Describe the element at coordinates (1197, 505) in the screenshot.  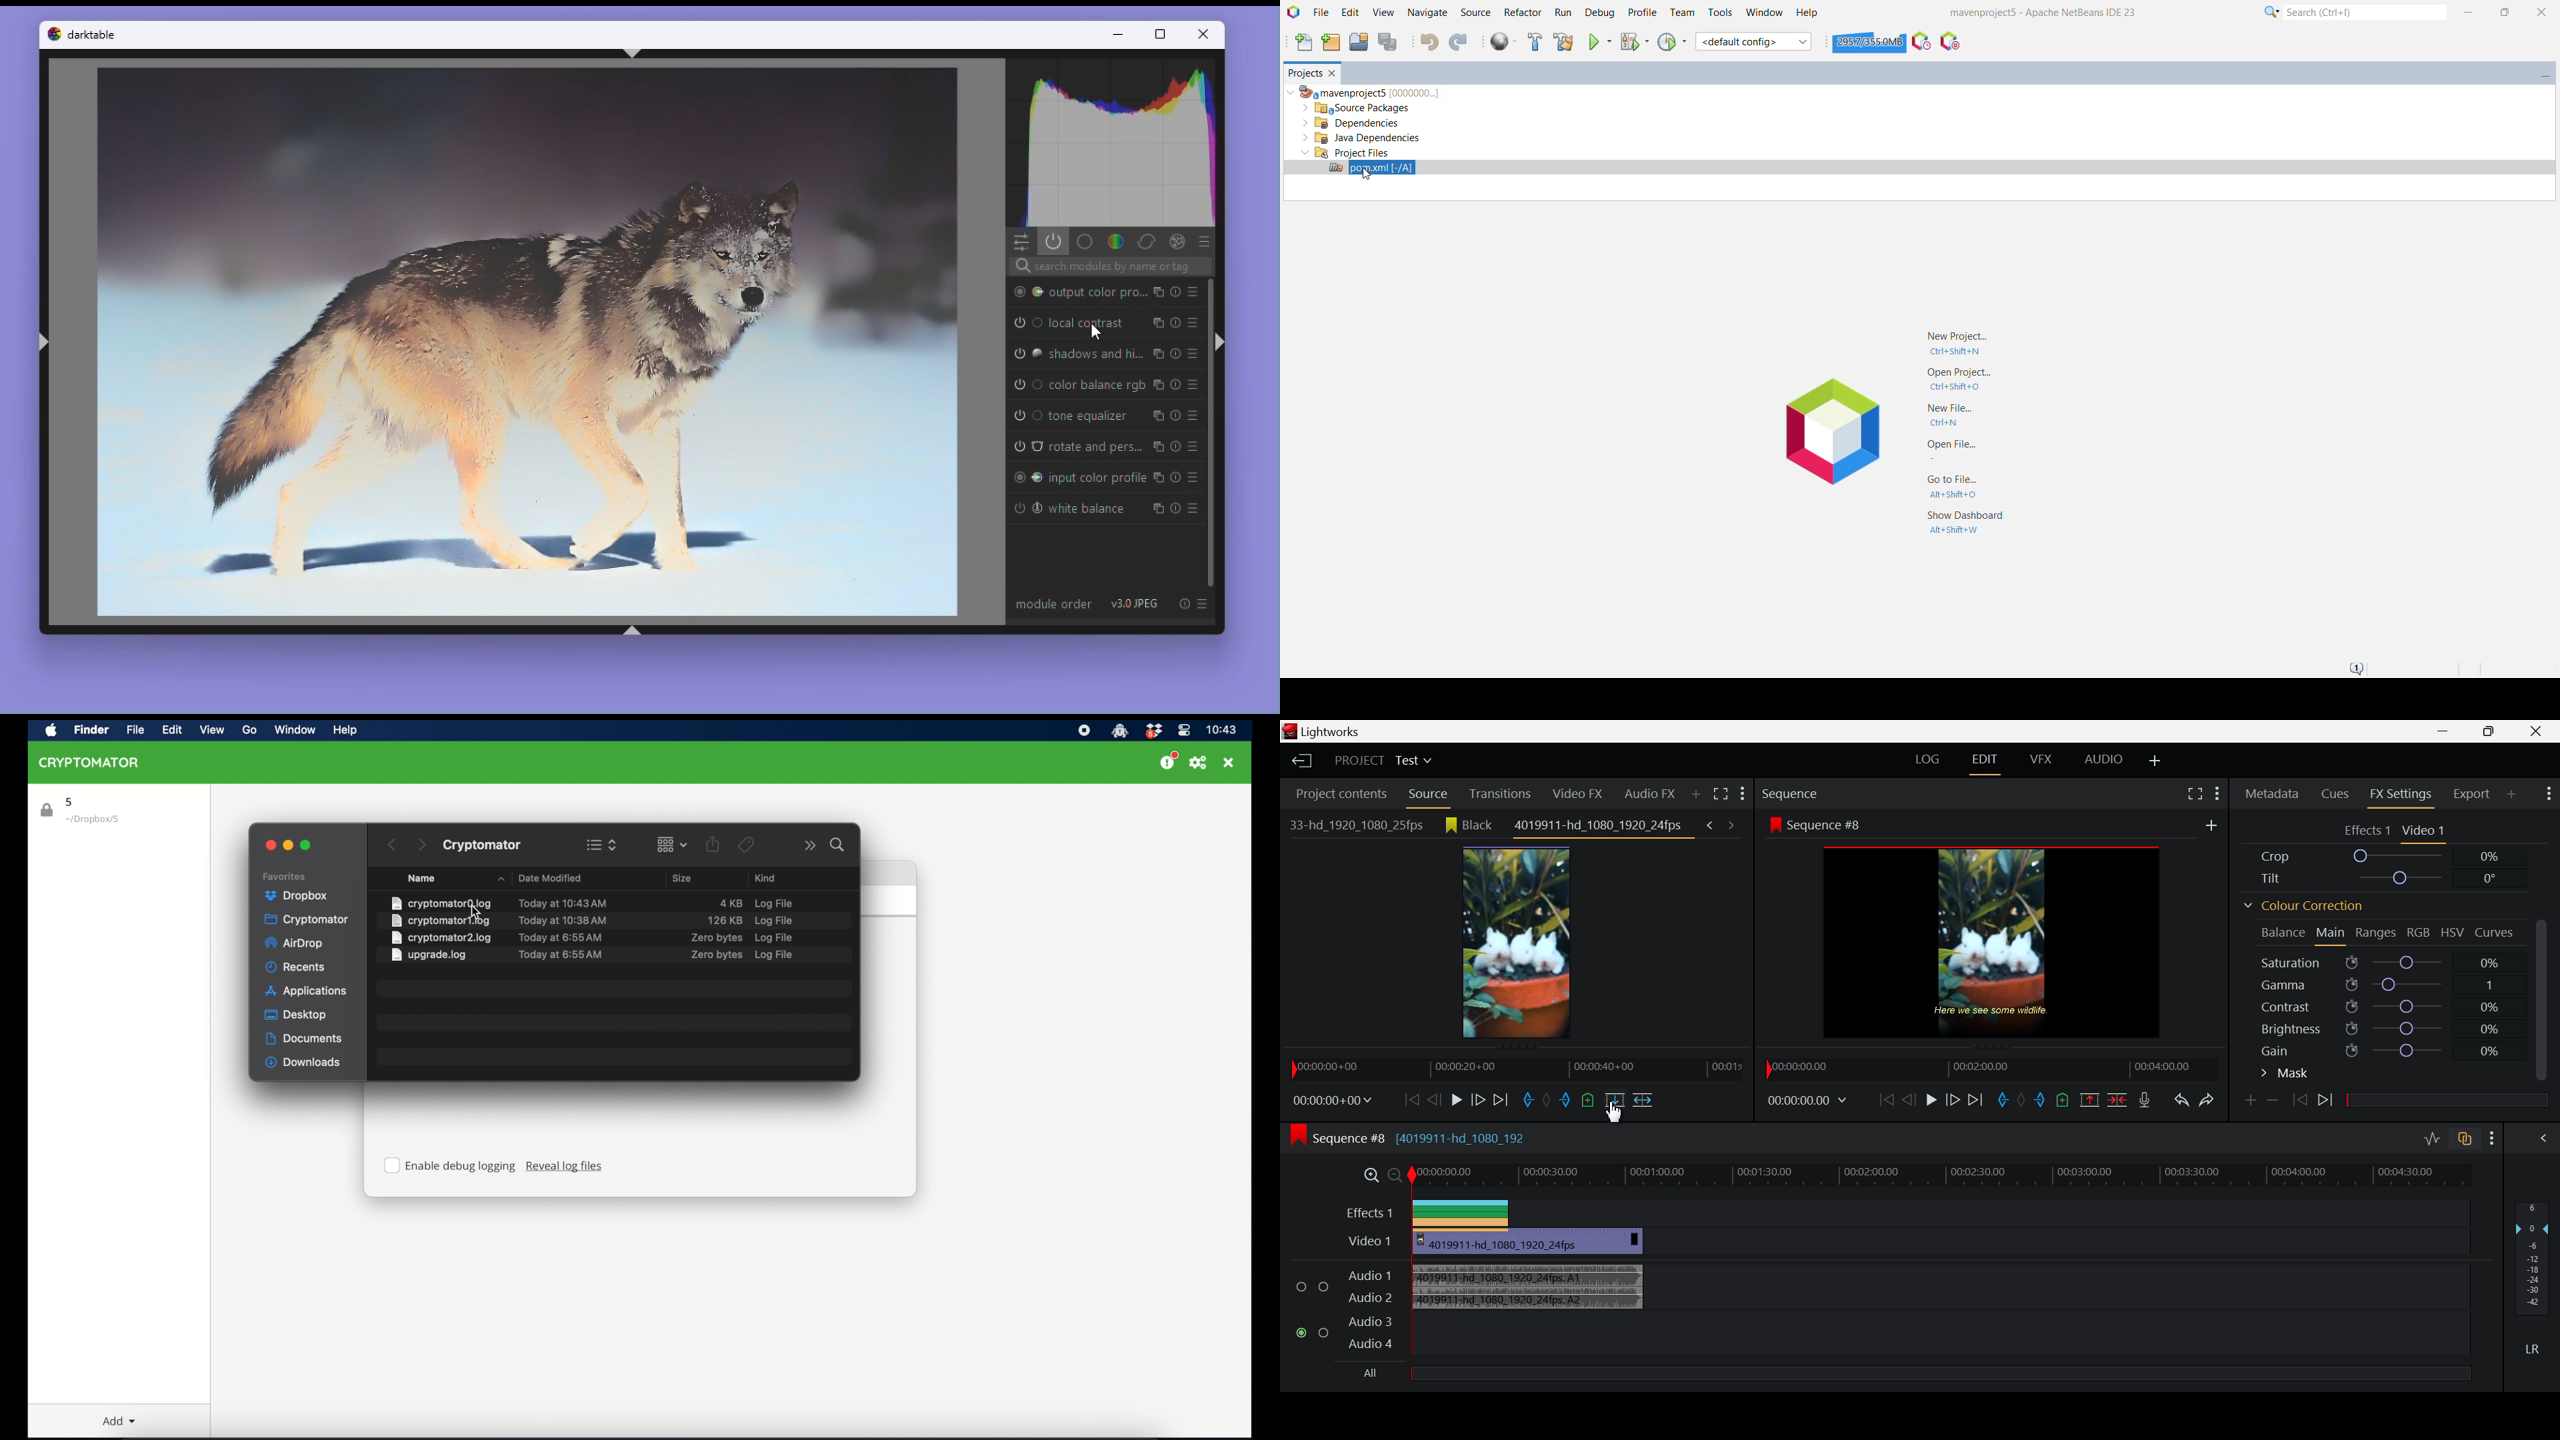
I see `preset` at that location.